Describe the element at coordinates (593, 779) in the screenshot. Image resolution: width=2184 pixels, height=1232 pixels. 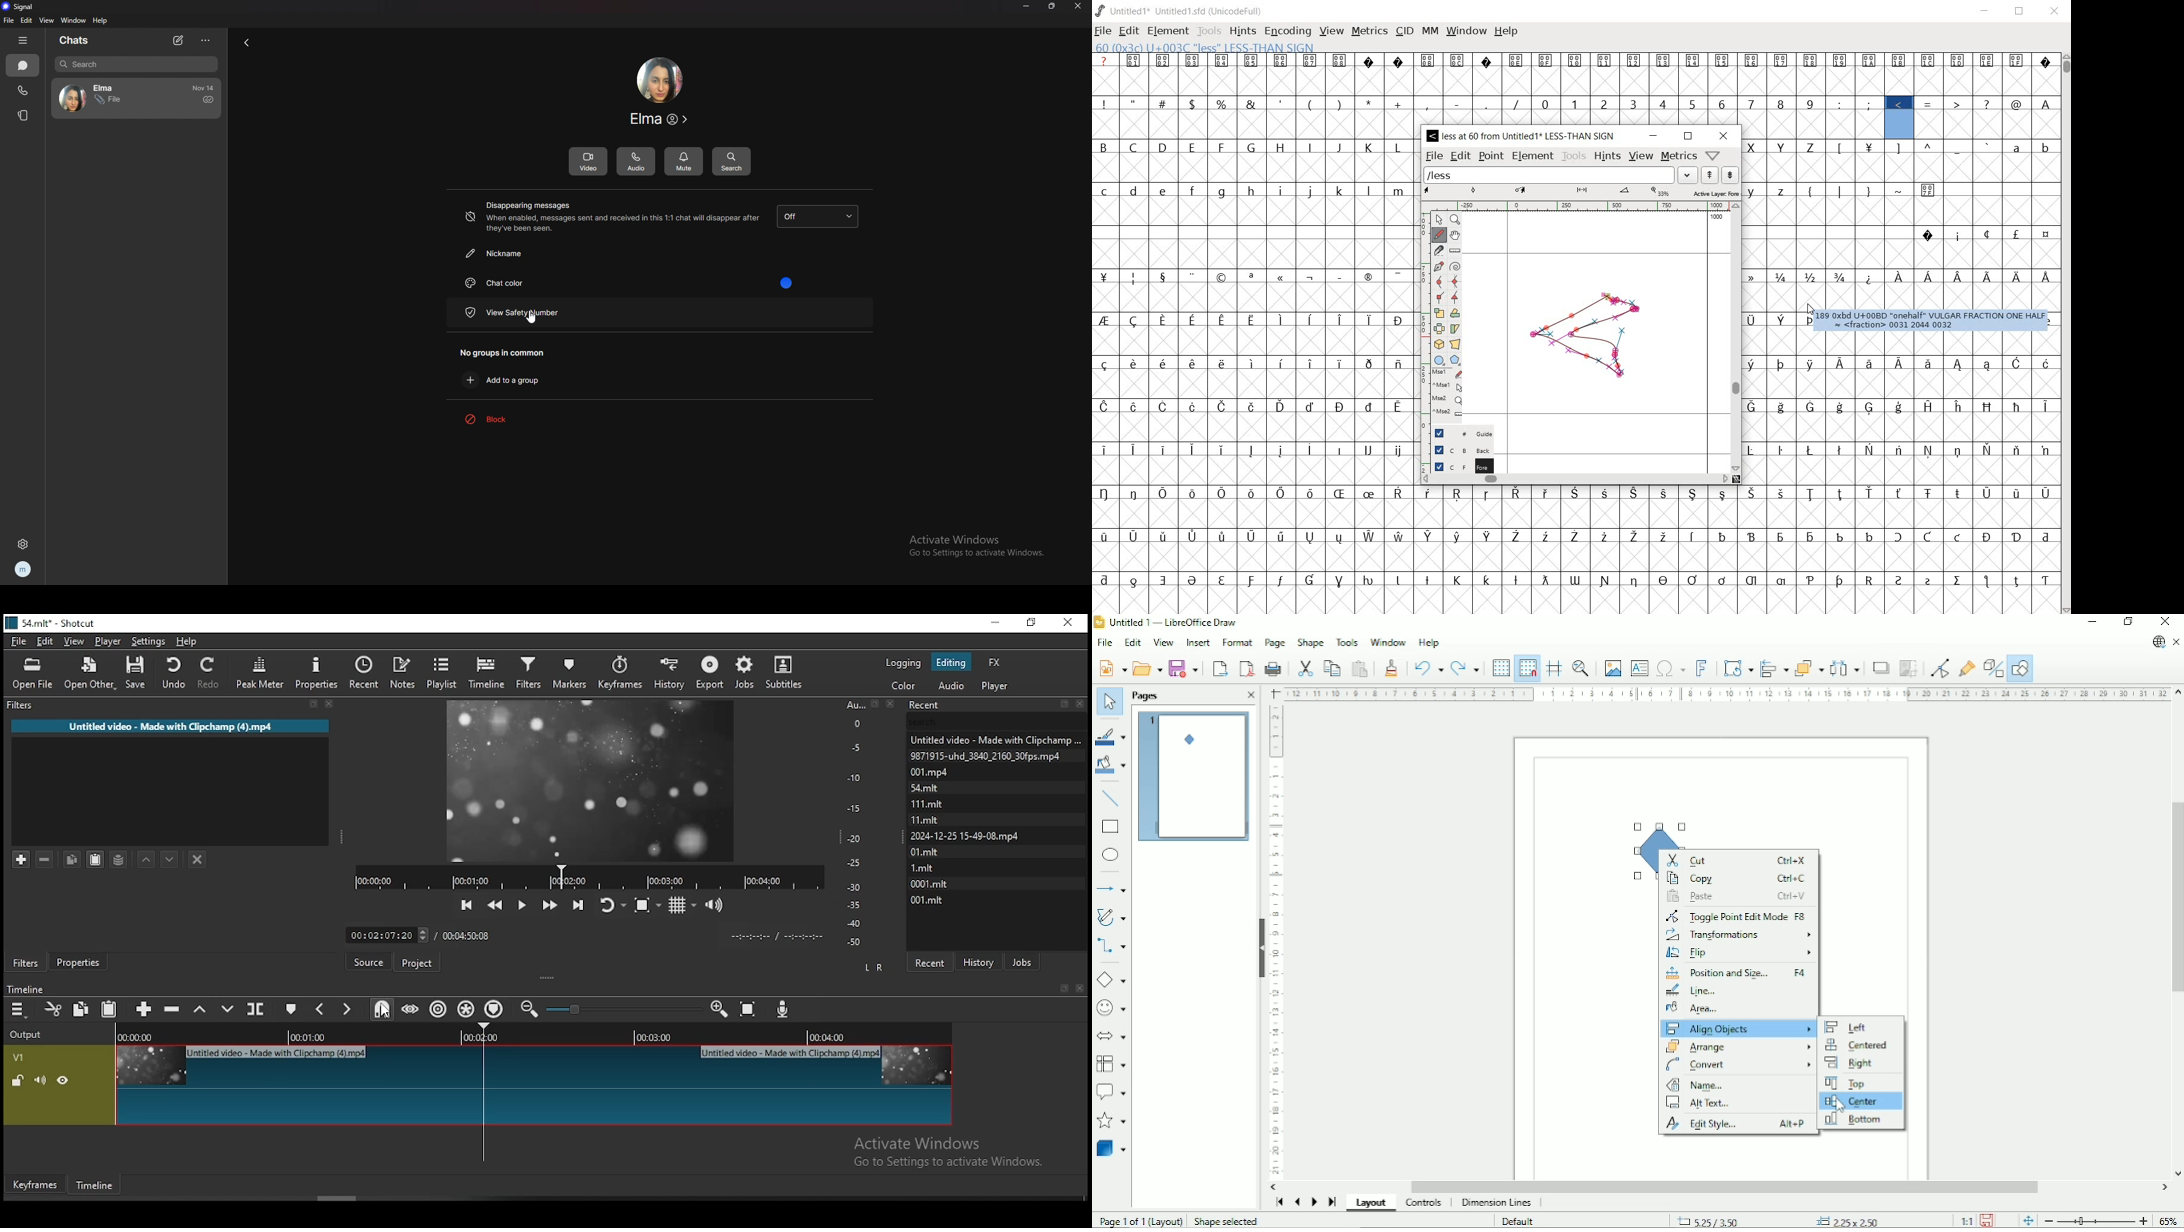
I see `video preview` at that location.